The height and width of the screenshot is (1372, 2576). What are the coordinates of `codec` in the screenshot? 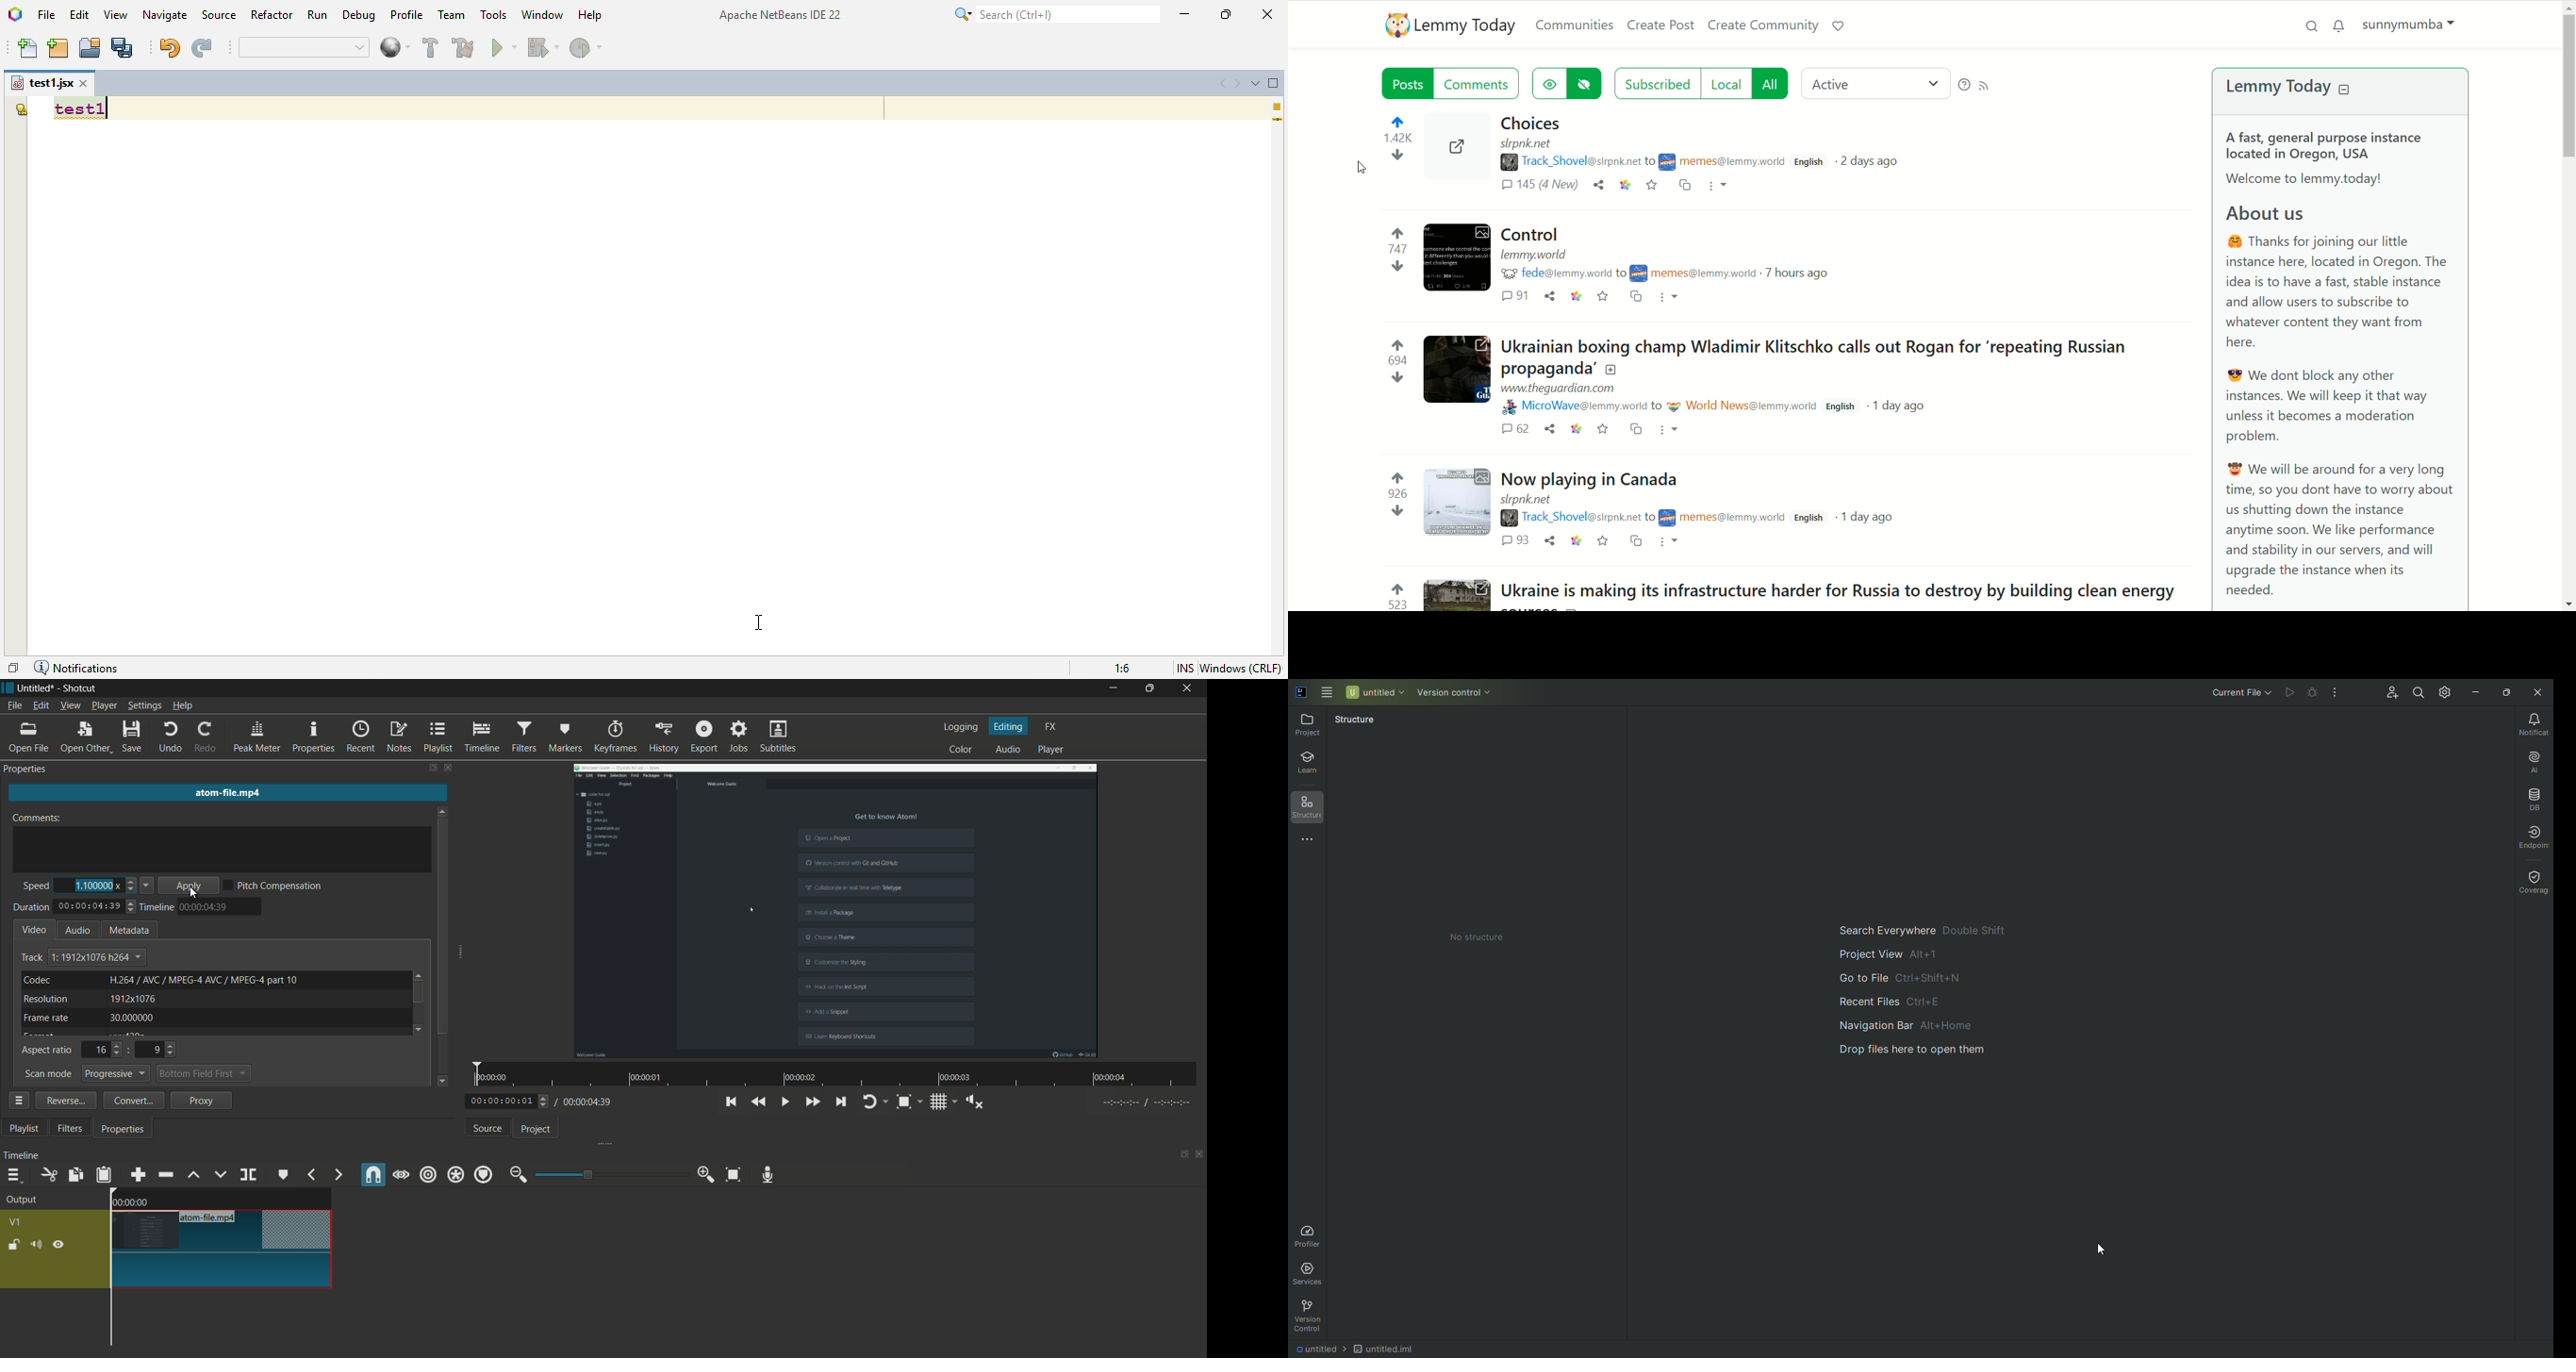 It's located at (36, 980).